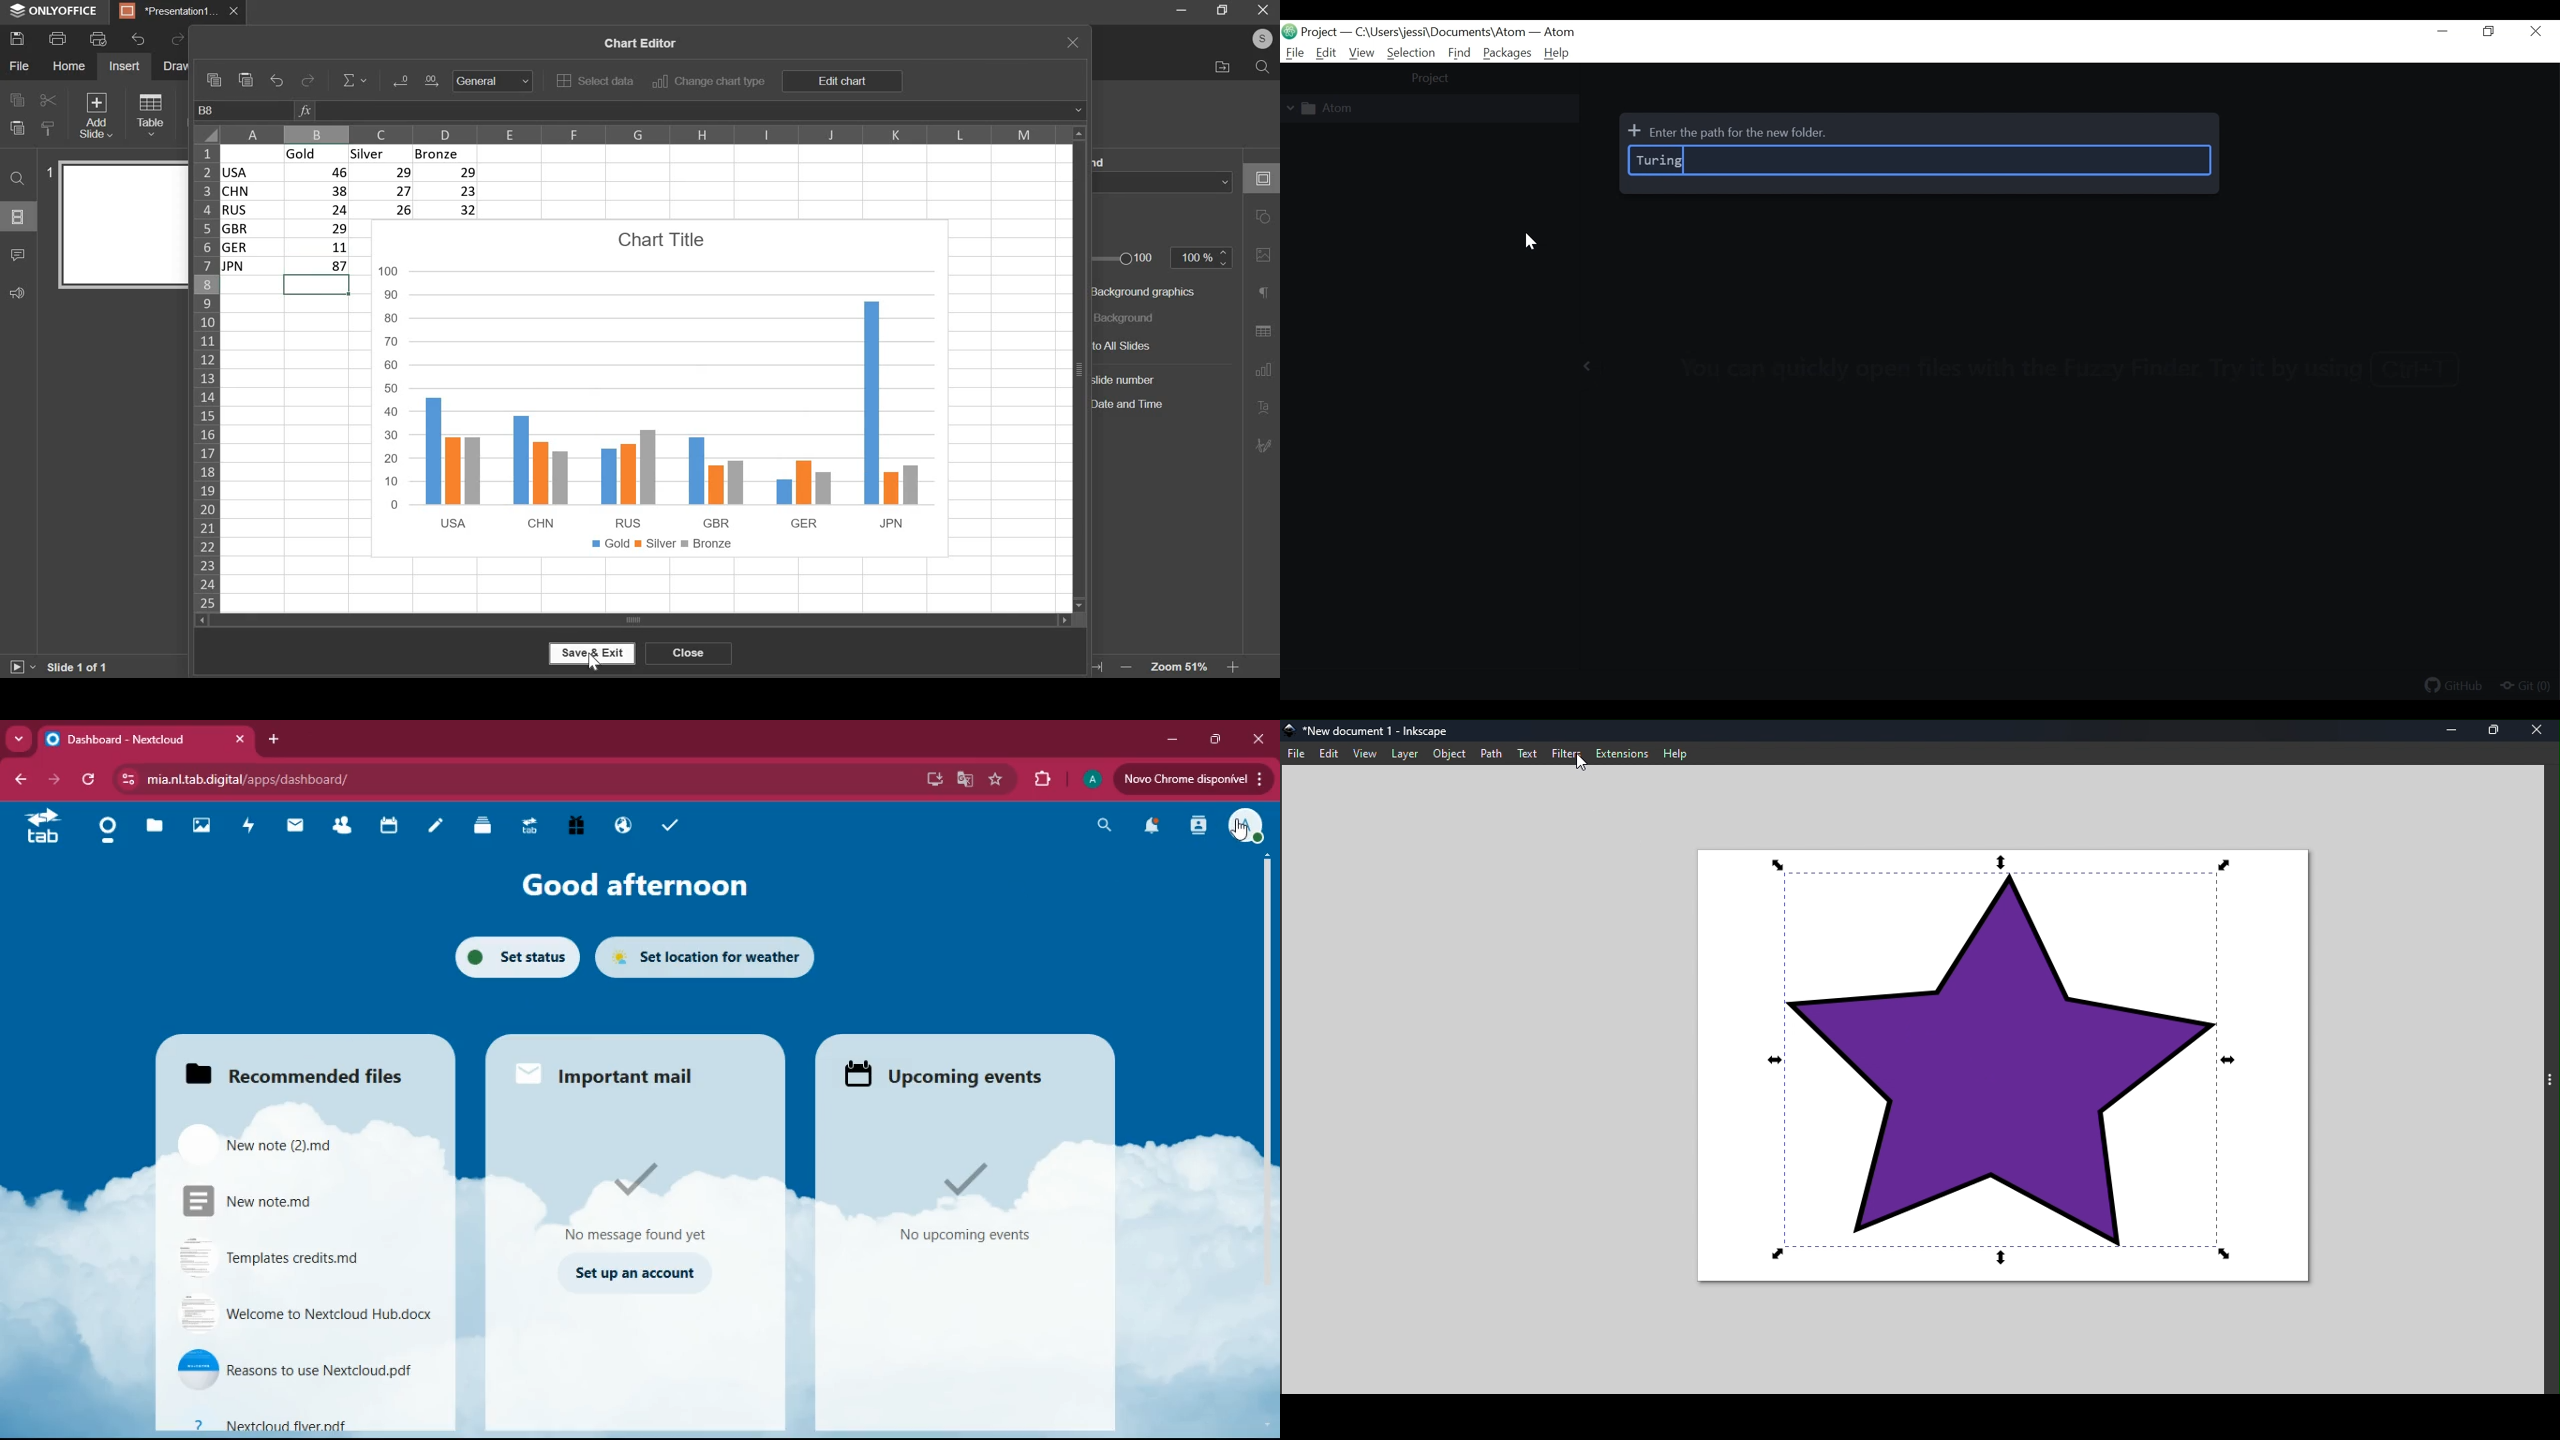 The width and height of the screenshot is (2576, 1456). What do you see at coordinates (624, 826) in the screenshot?
I see `public` at bounding box center [624, 826].